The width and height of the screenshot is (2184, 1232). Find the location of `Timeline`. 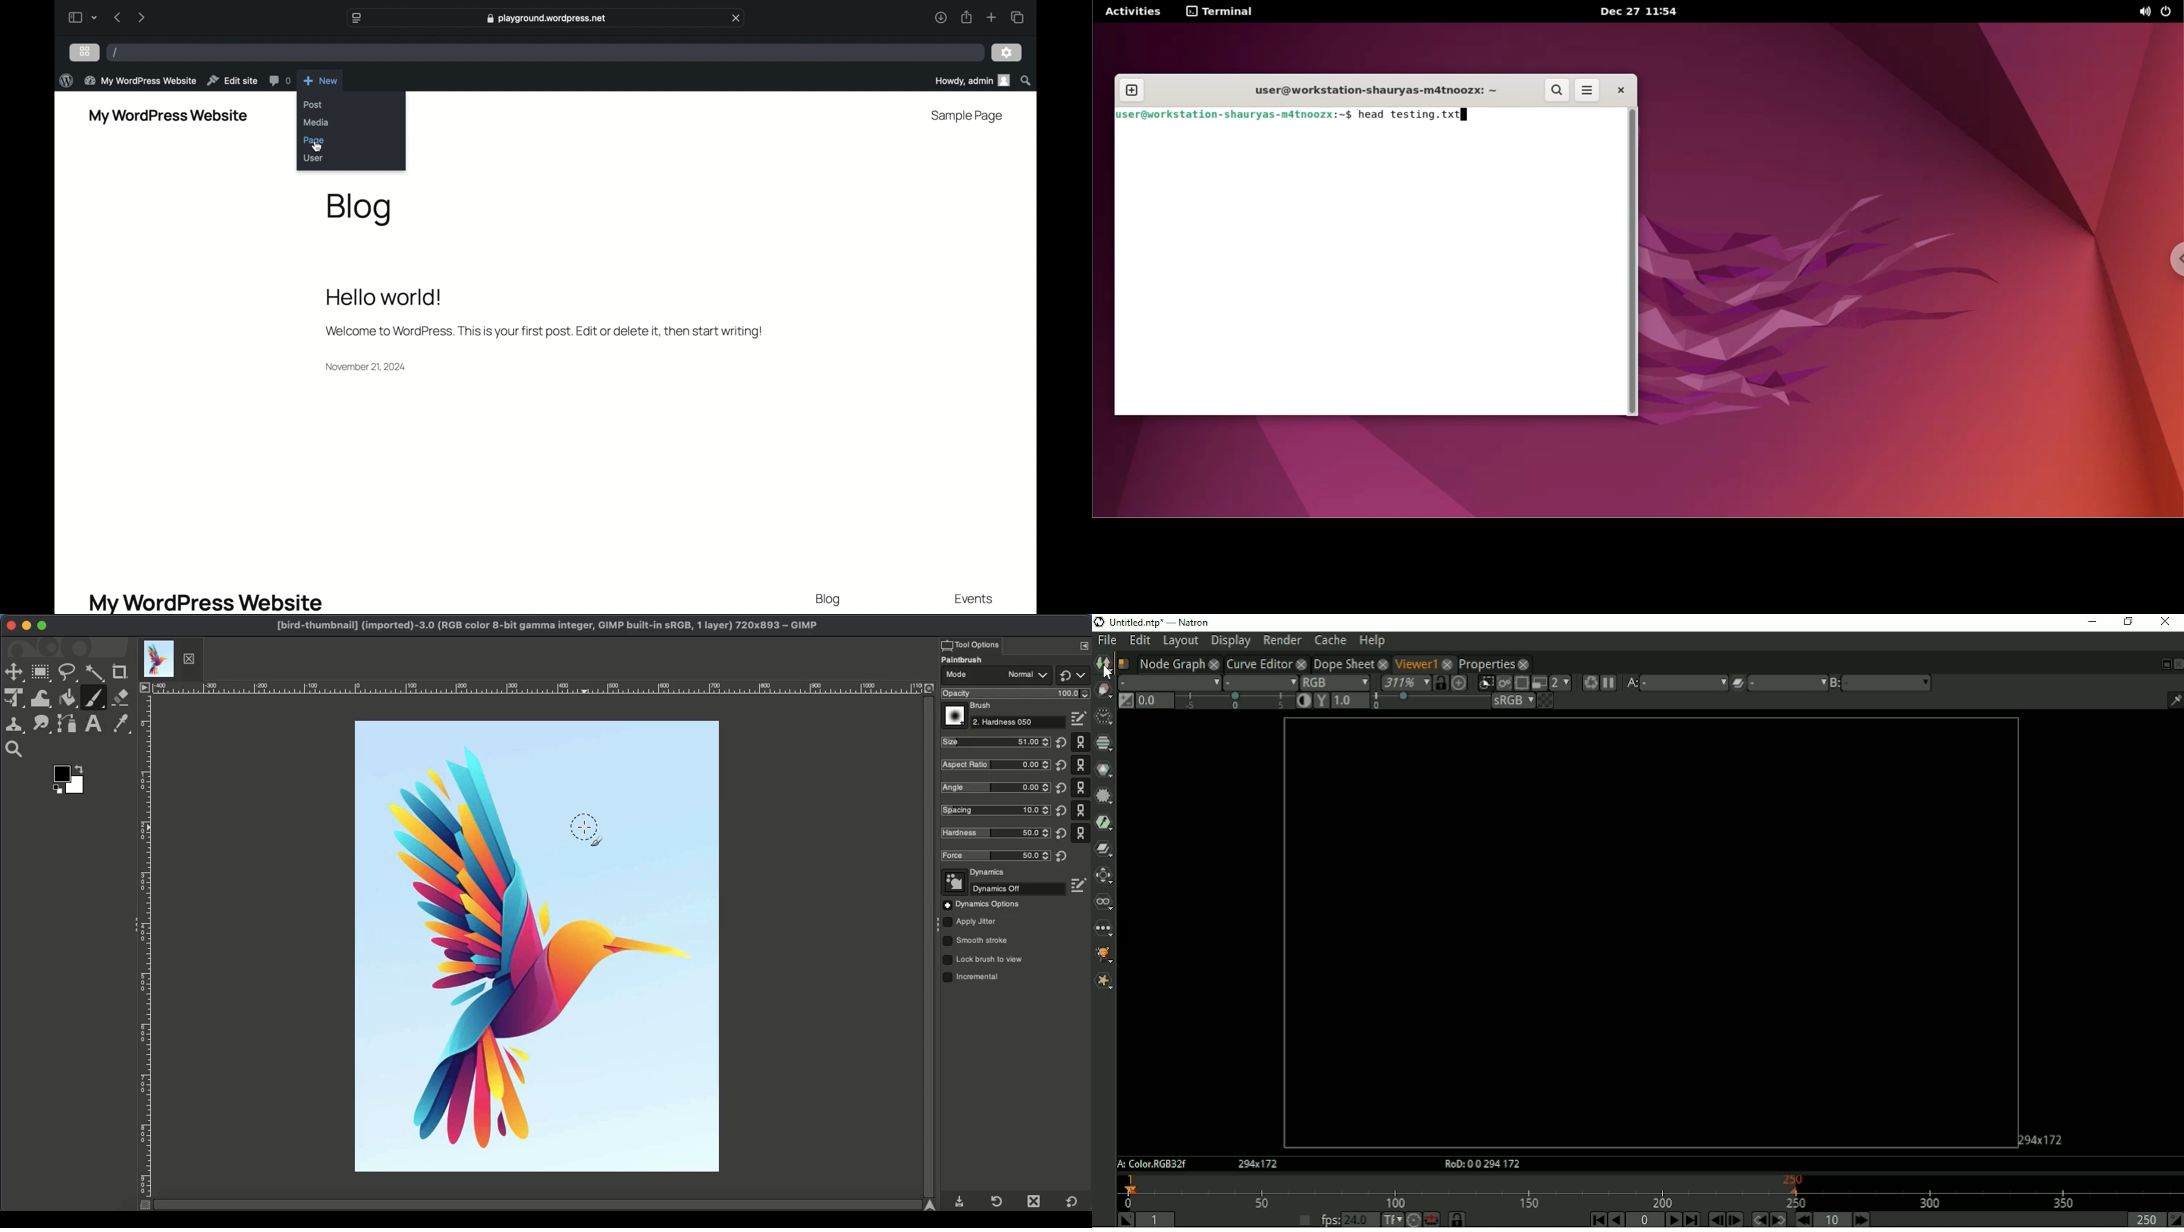

Timeline is located at coordinates (1651, 1191).